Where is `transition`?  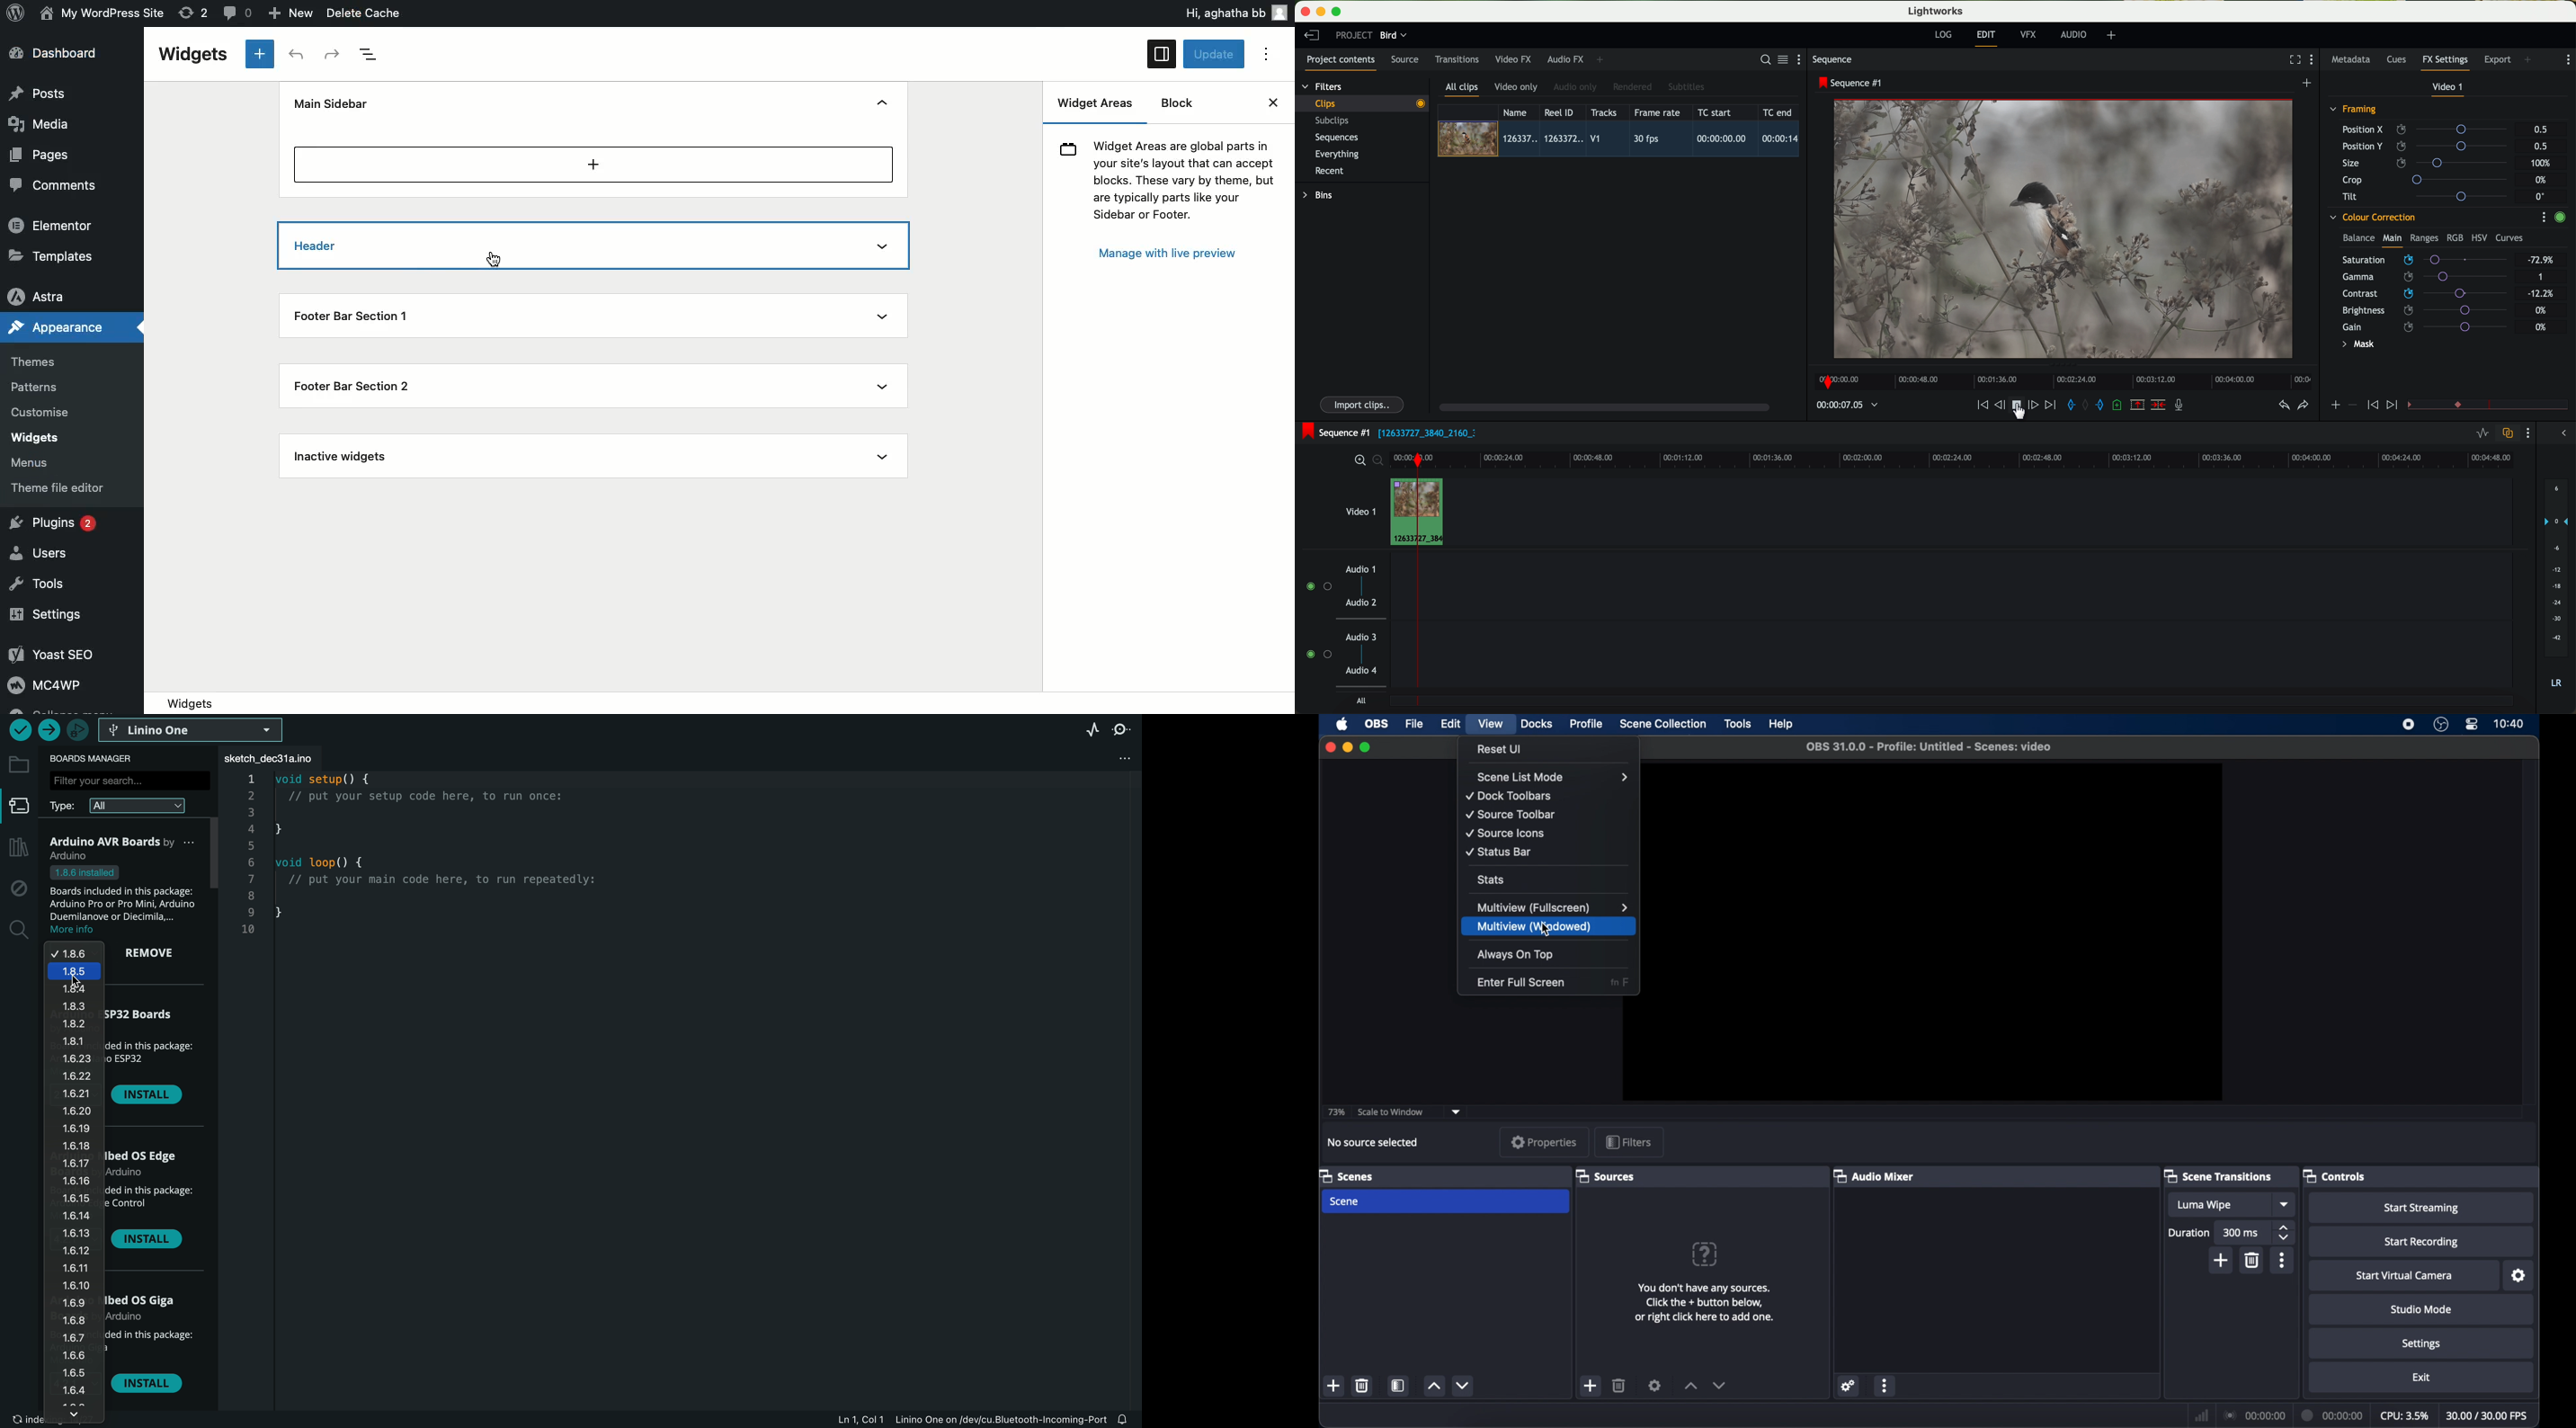 transition is located at coordinates (2503, 405).